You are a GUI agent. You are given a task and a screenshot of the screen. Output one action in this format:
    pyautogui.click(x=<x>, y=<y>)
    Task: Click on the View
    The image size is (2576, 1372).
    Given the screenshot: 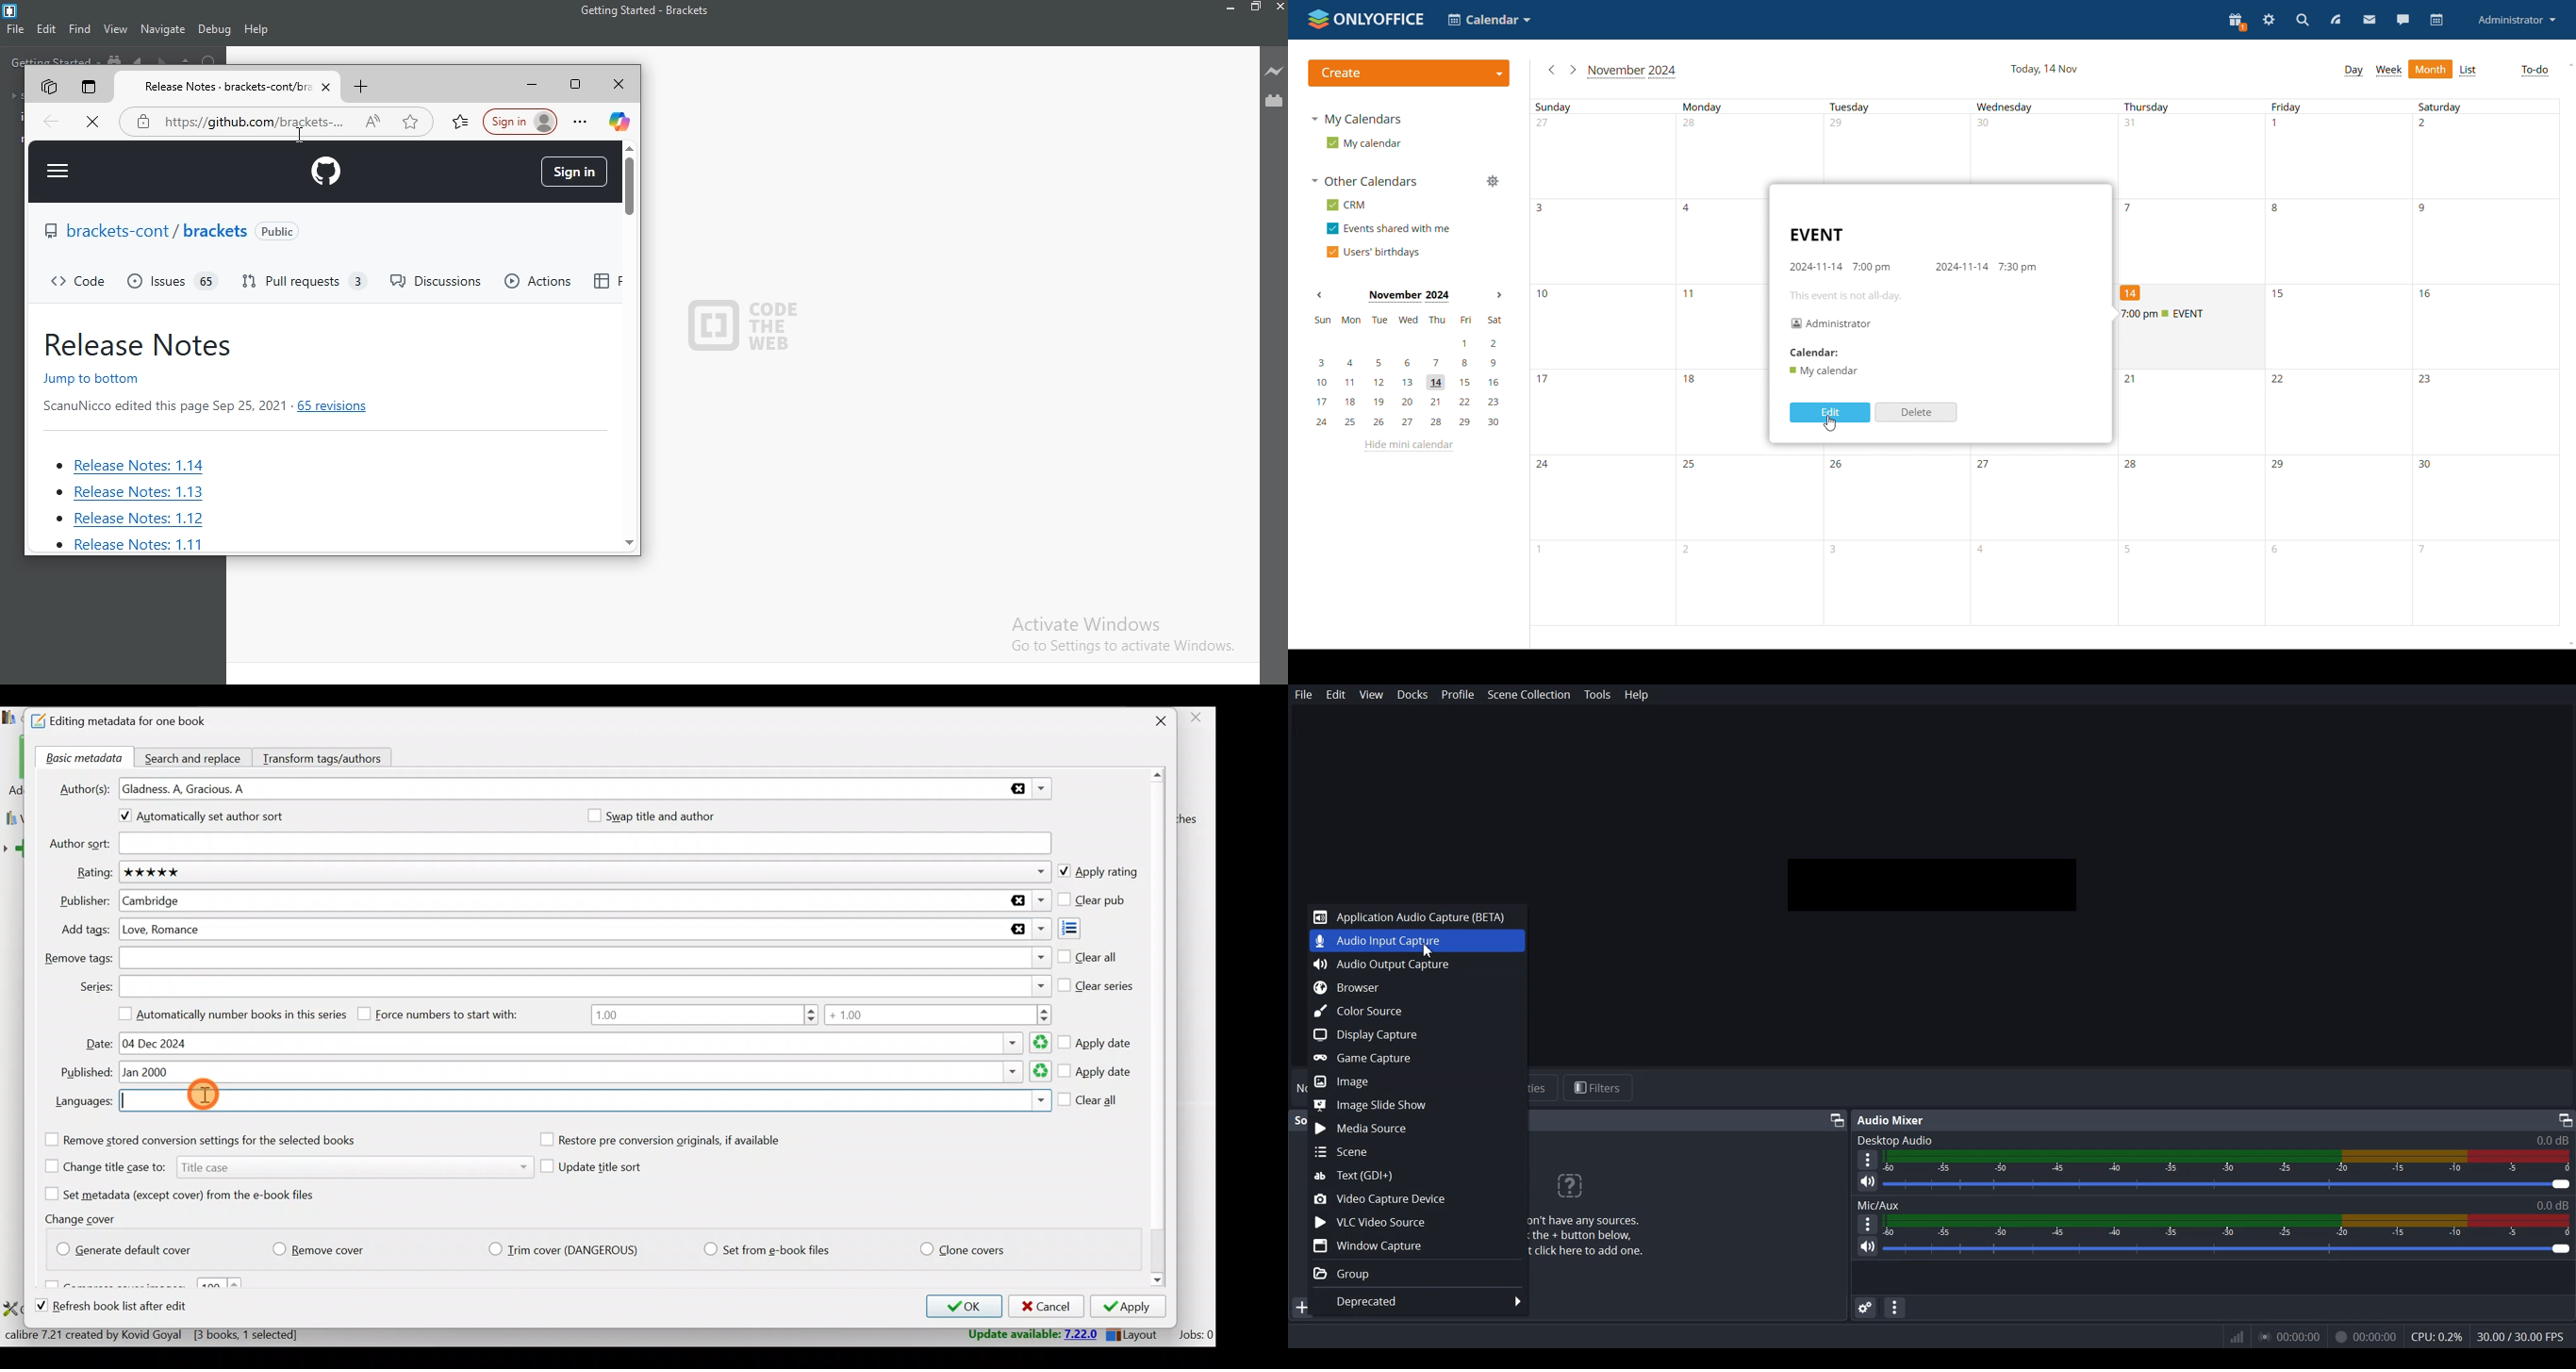 What is the action you would take?
    pyautogui.click(x=1371, y=694)
    